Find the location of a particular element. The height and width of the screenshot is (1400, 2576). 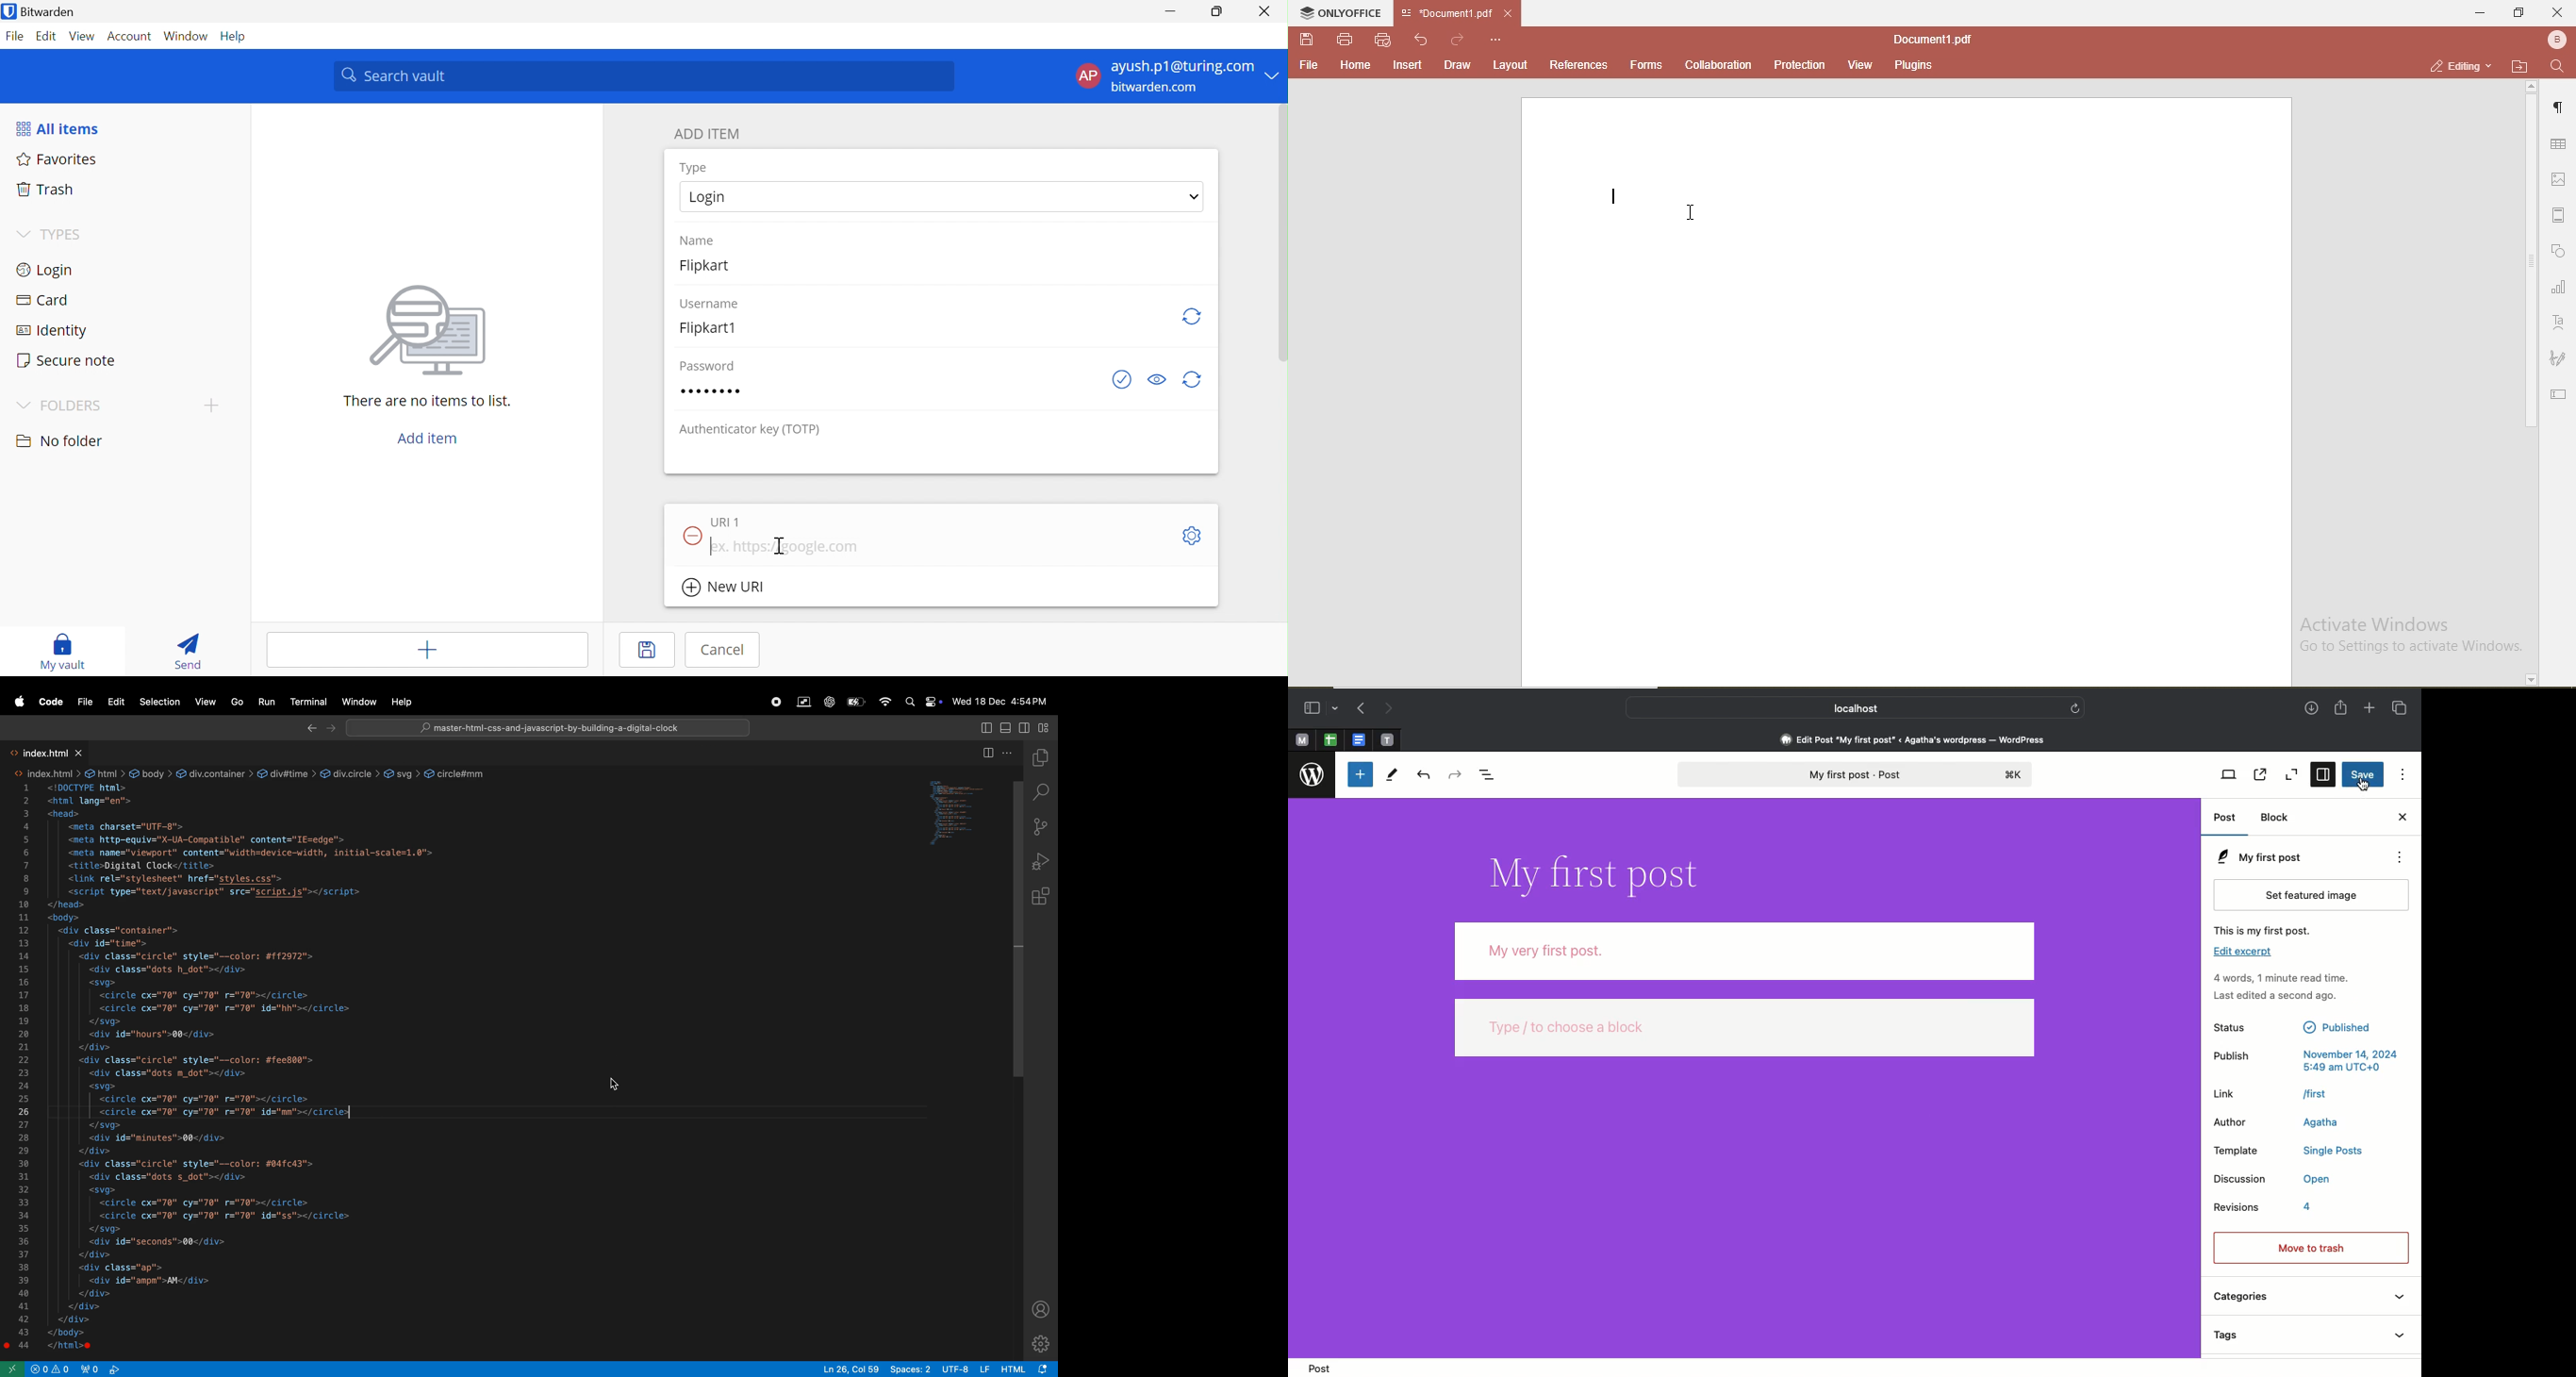

ayush.p1@gmail.com is located at coordinates (1181, 69).